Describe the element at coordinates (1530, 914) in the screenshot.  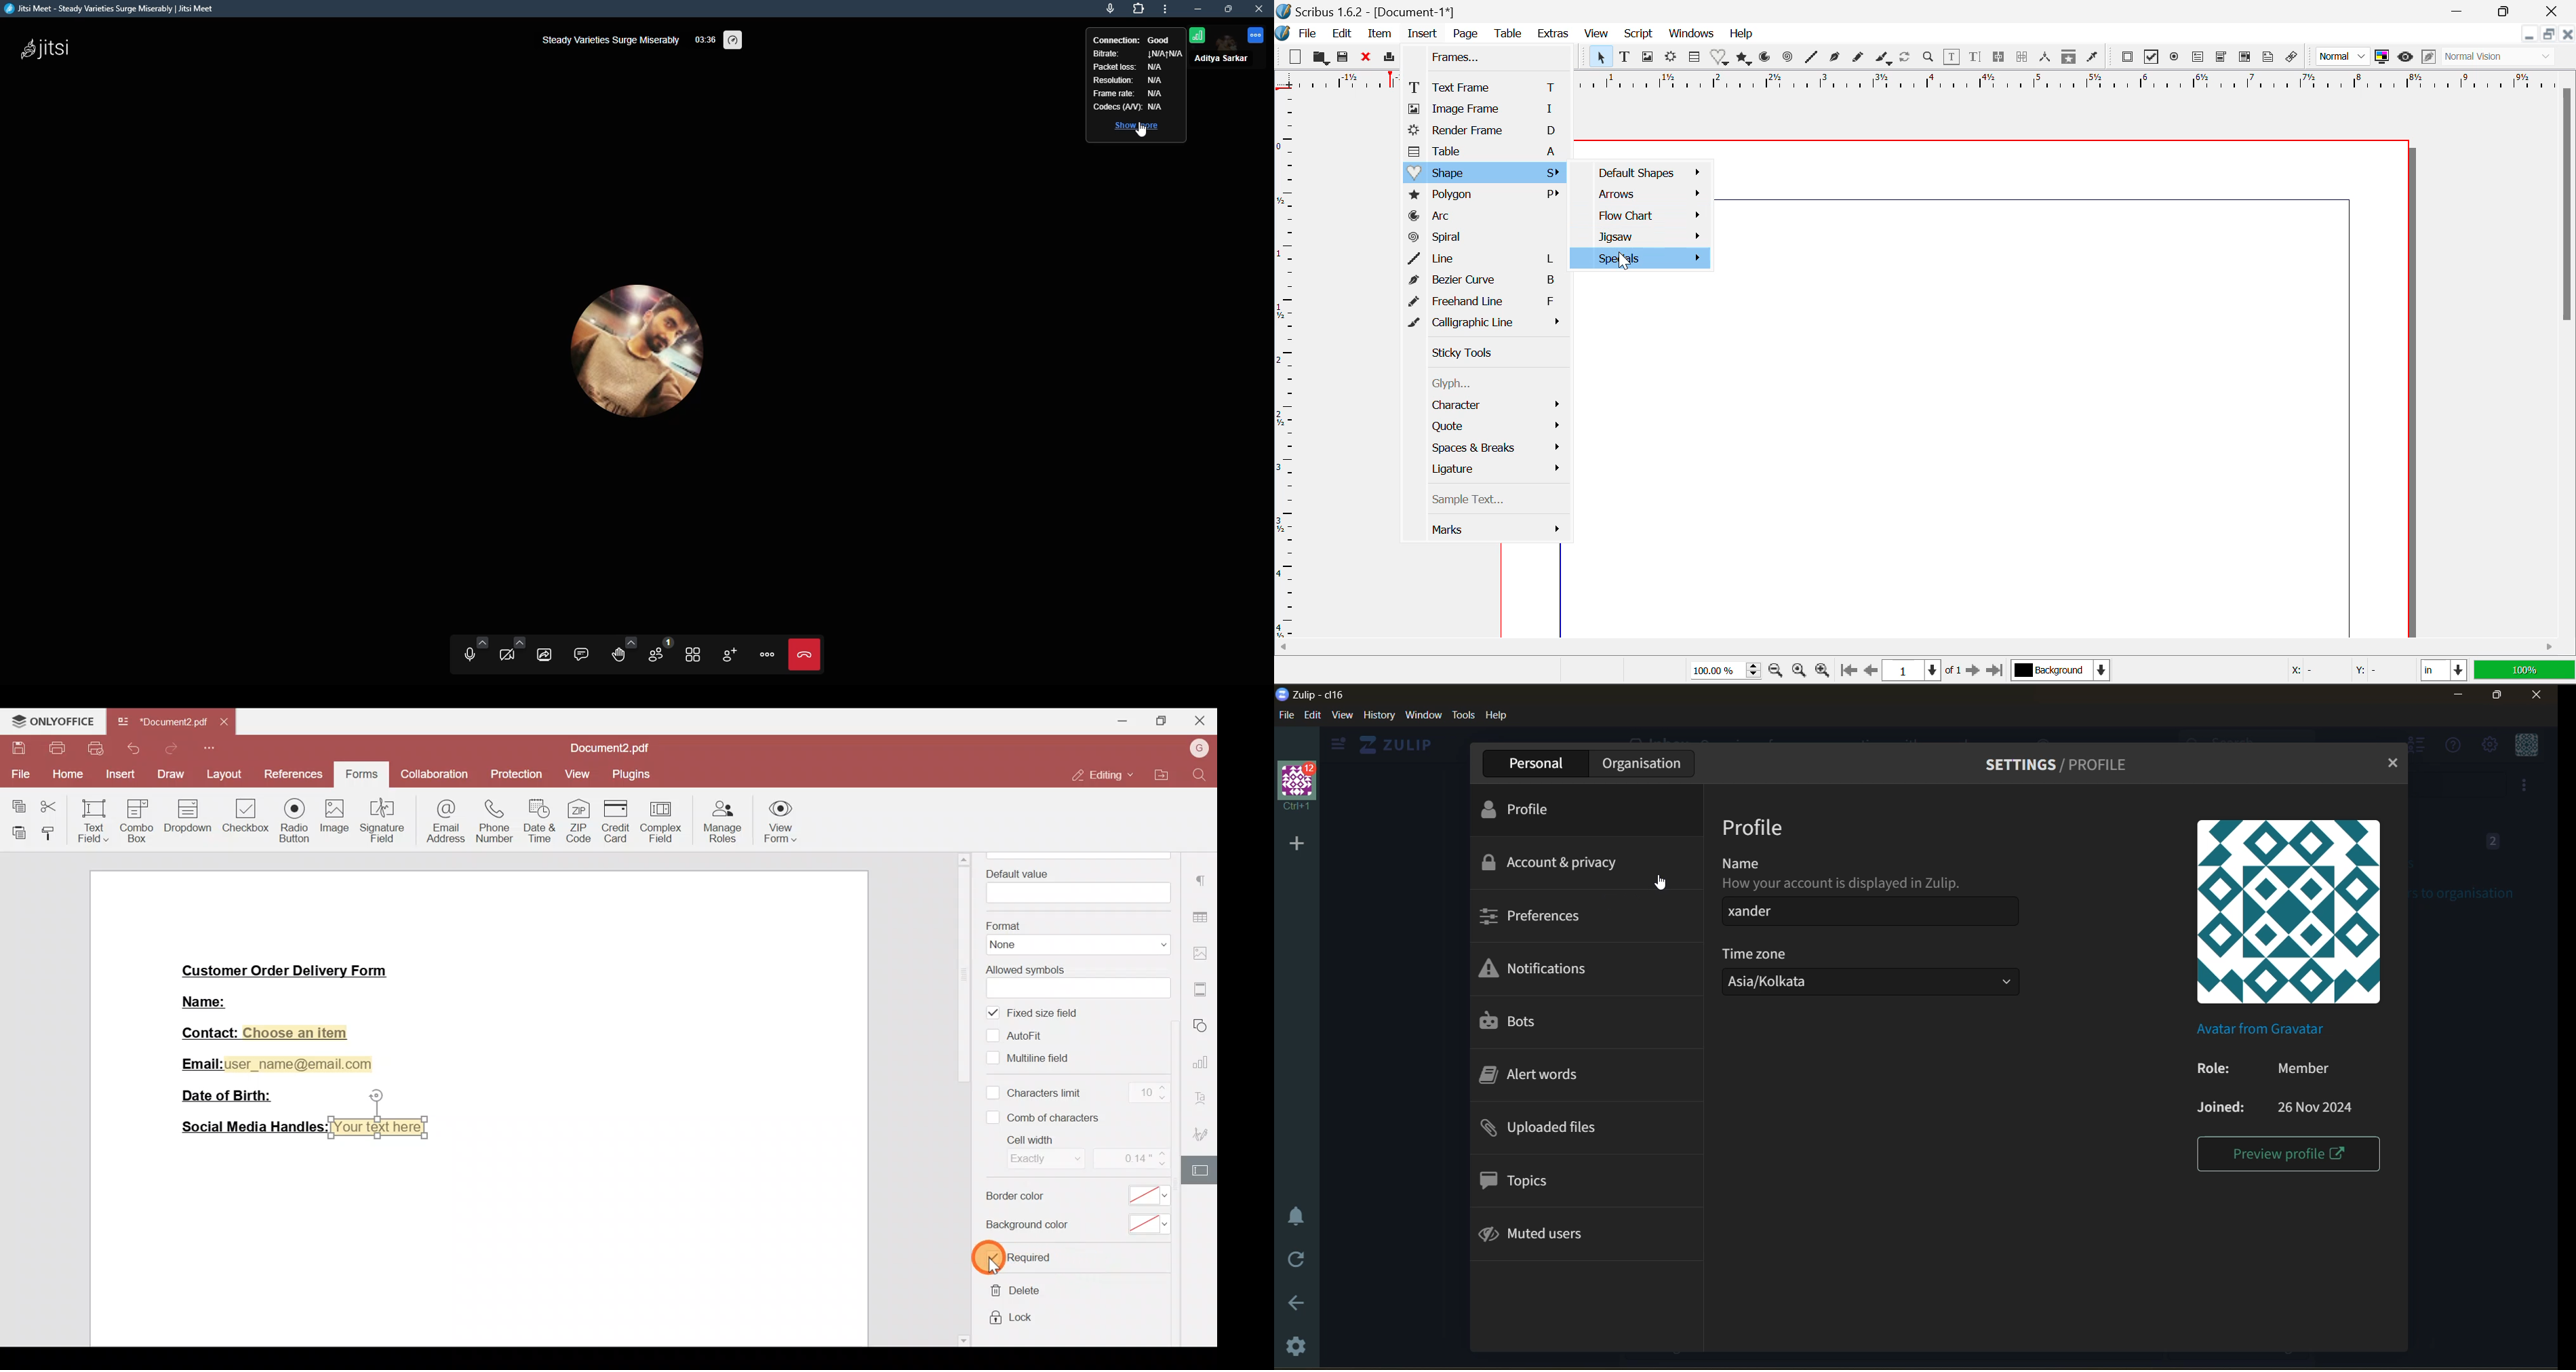
I see `preferences` at that location.